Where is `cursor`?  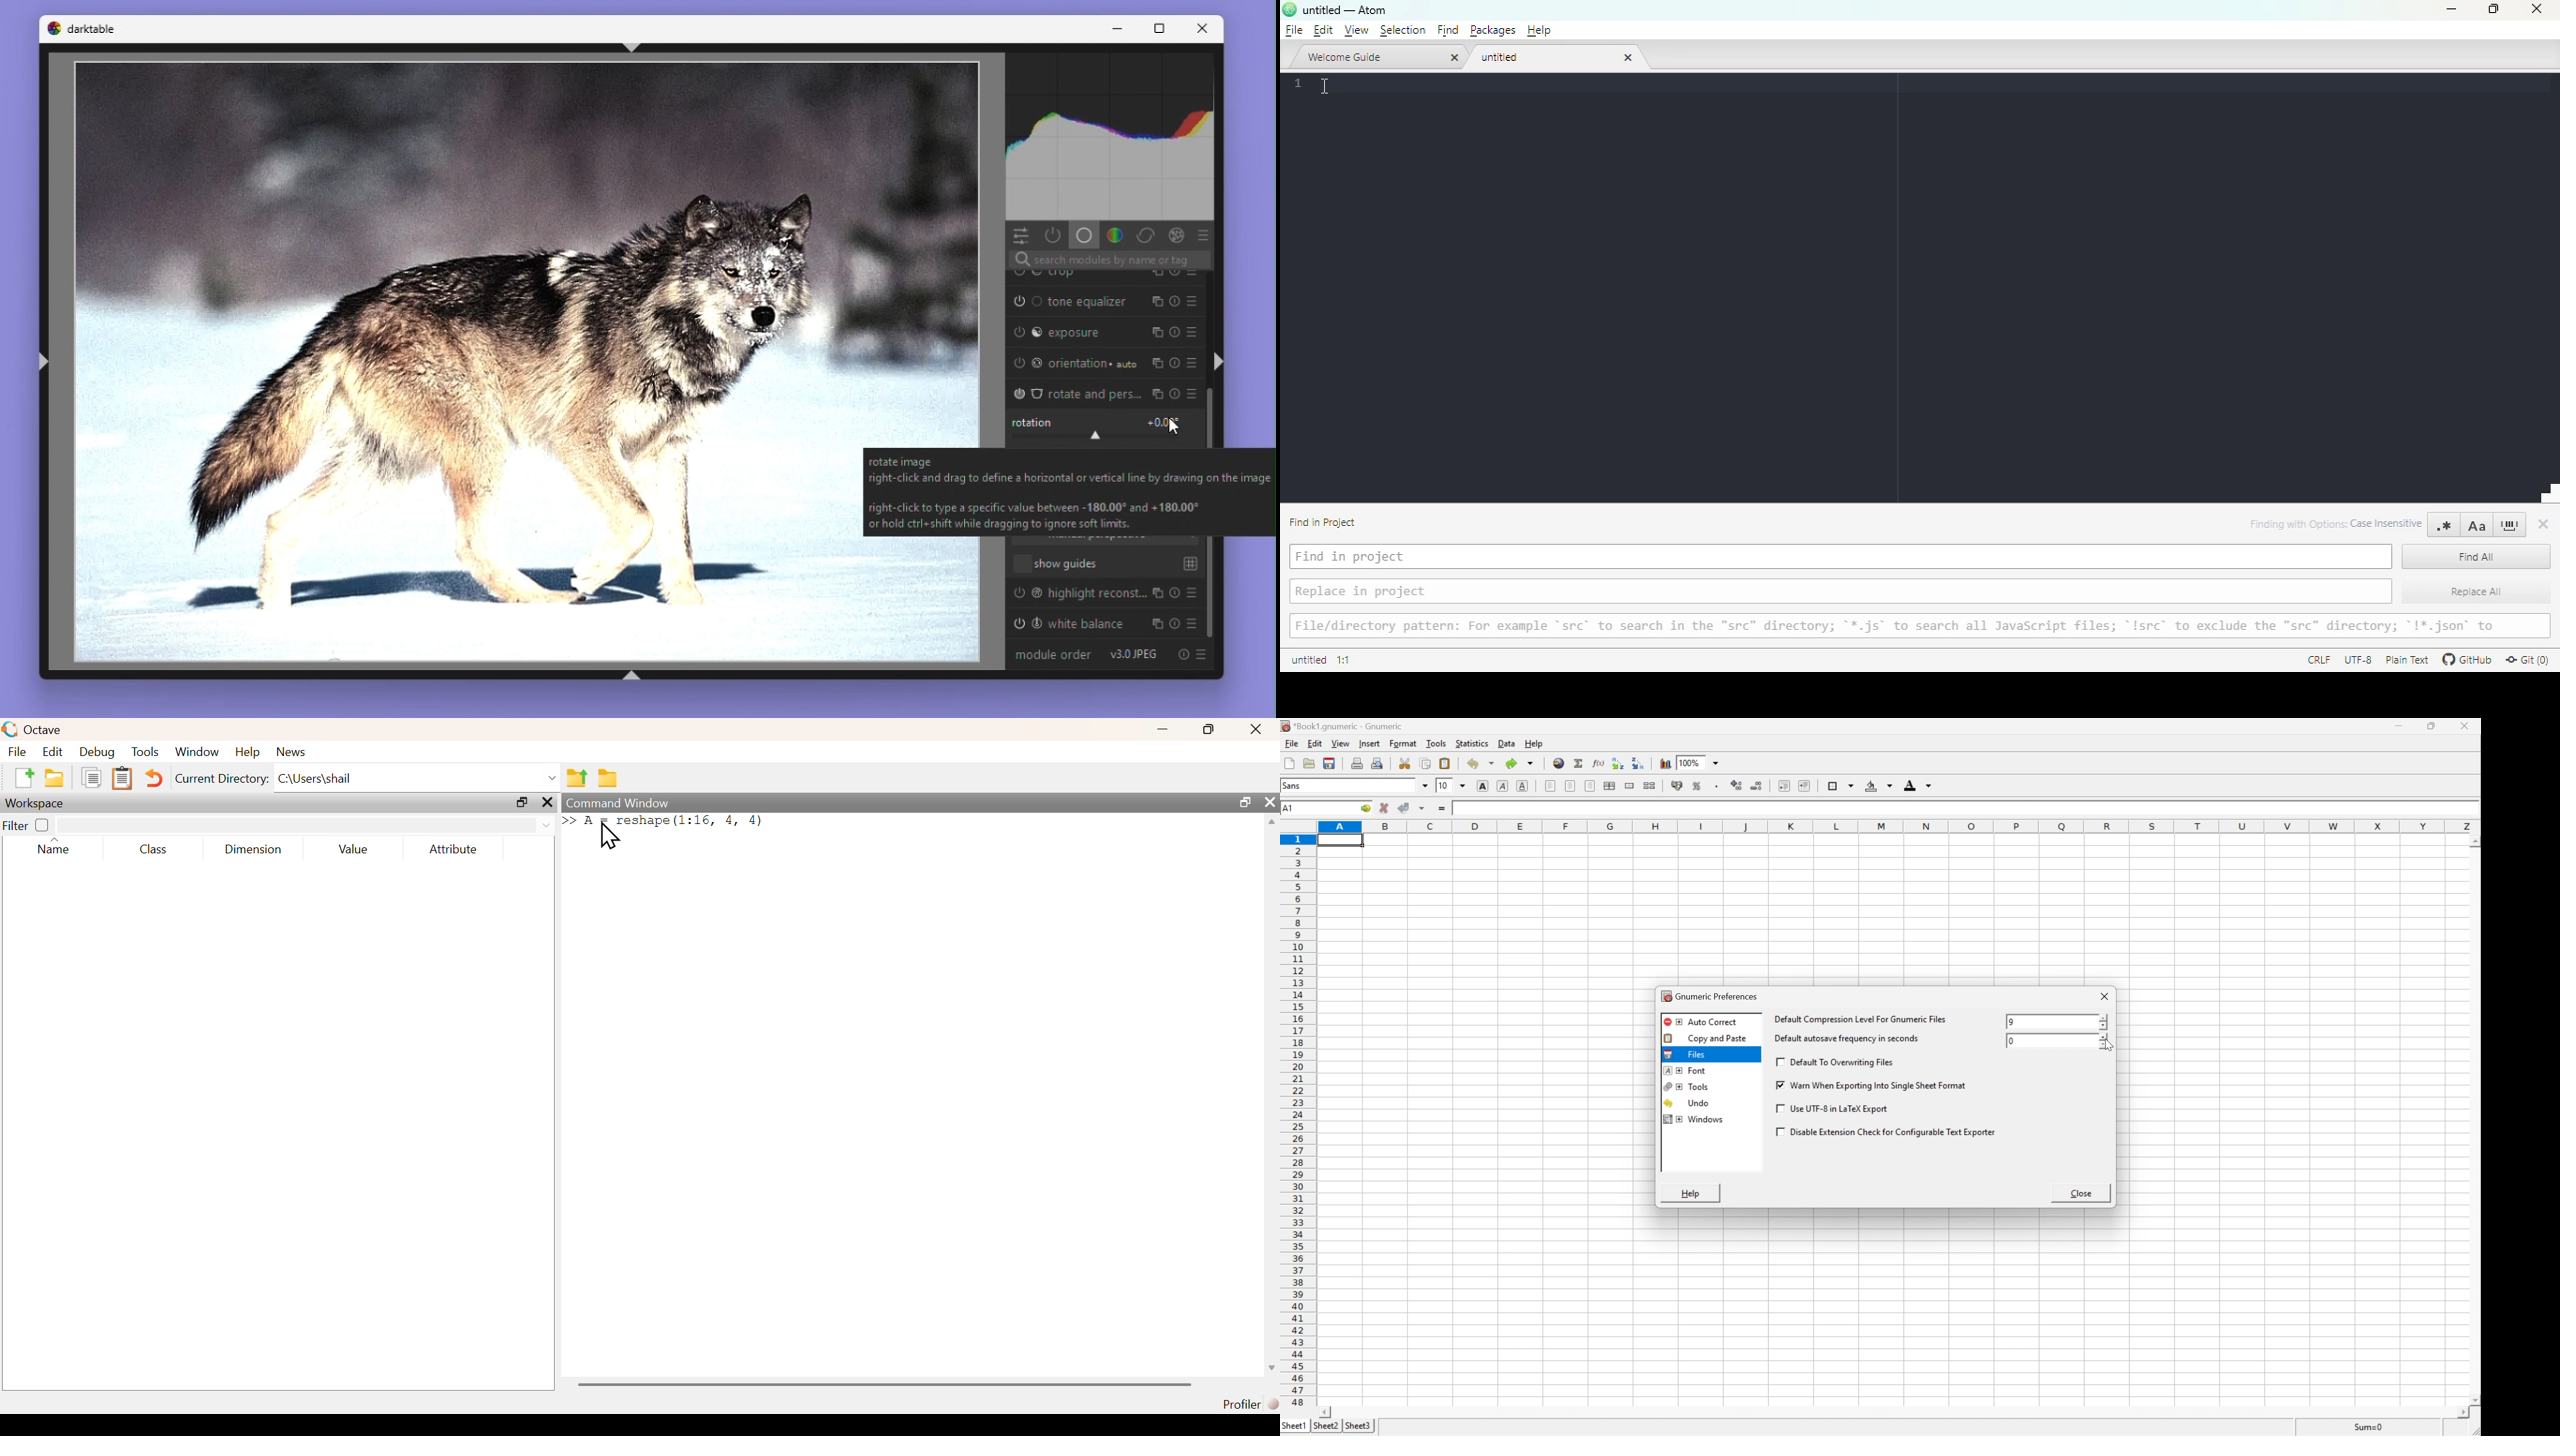
cursor is located at coordinates (610, 838).